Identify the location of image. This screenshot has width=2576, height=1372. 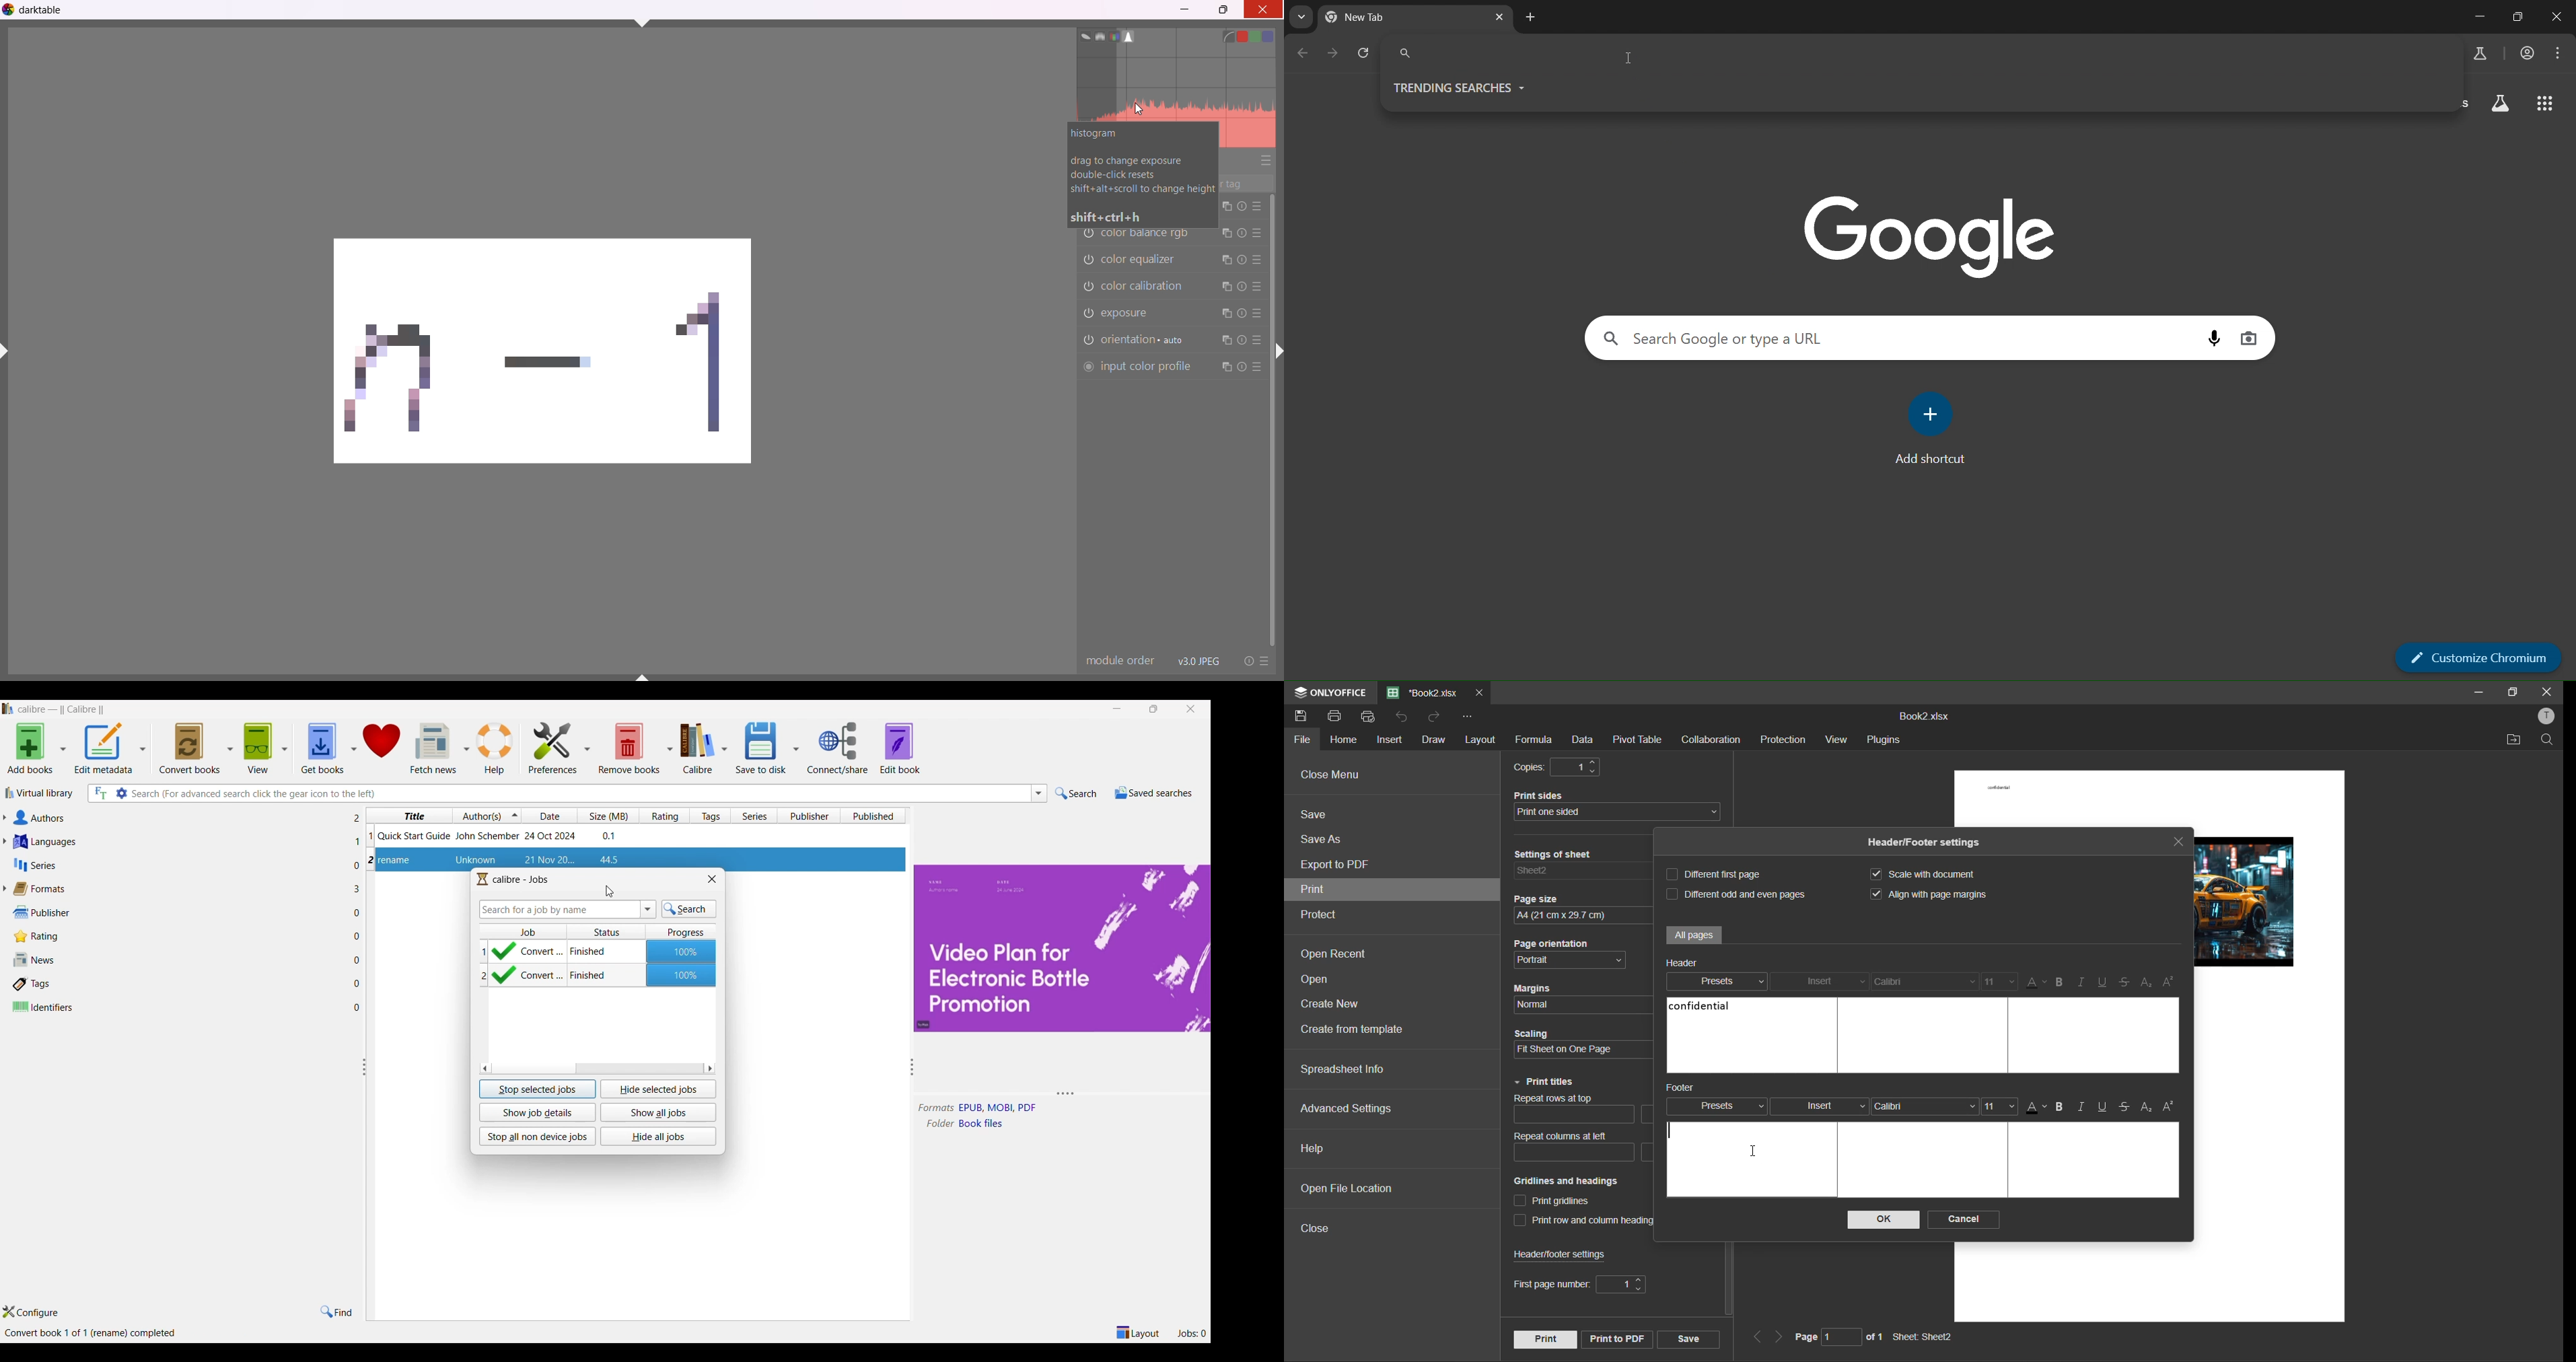
(530, 356).